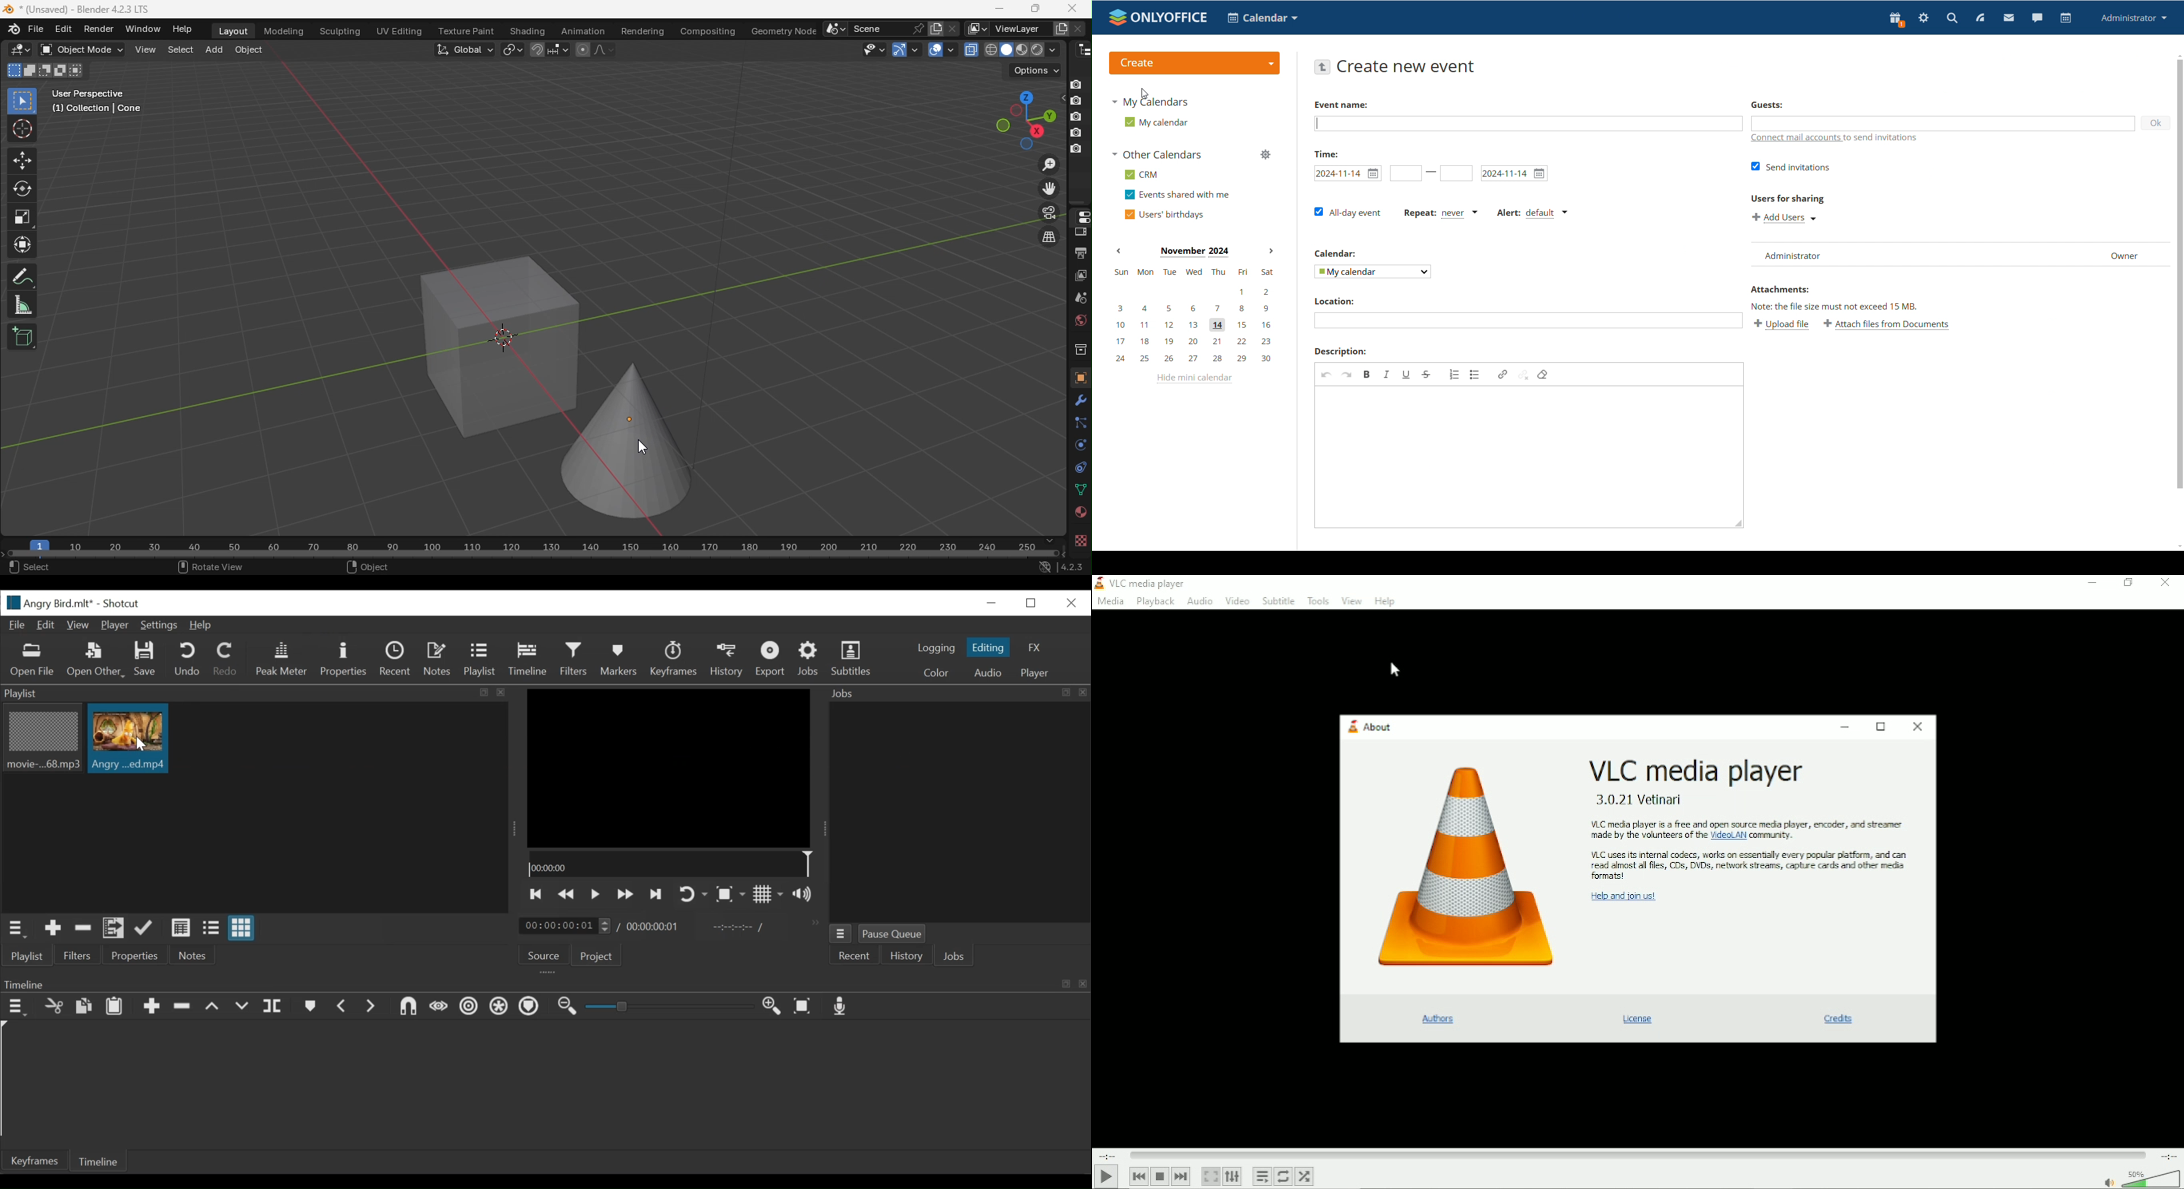 This screenshot has width=2184, height=1204. What do you see at coordinates (2037, 18) in the screenshot?
I see `chat` at bounding box center [2037, 18].